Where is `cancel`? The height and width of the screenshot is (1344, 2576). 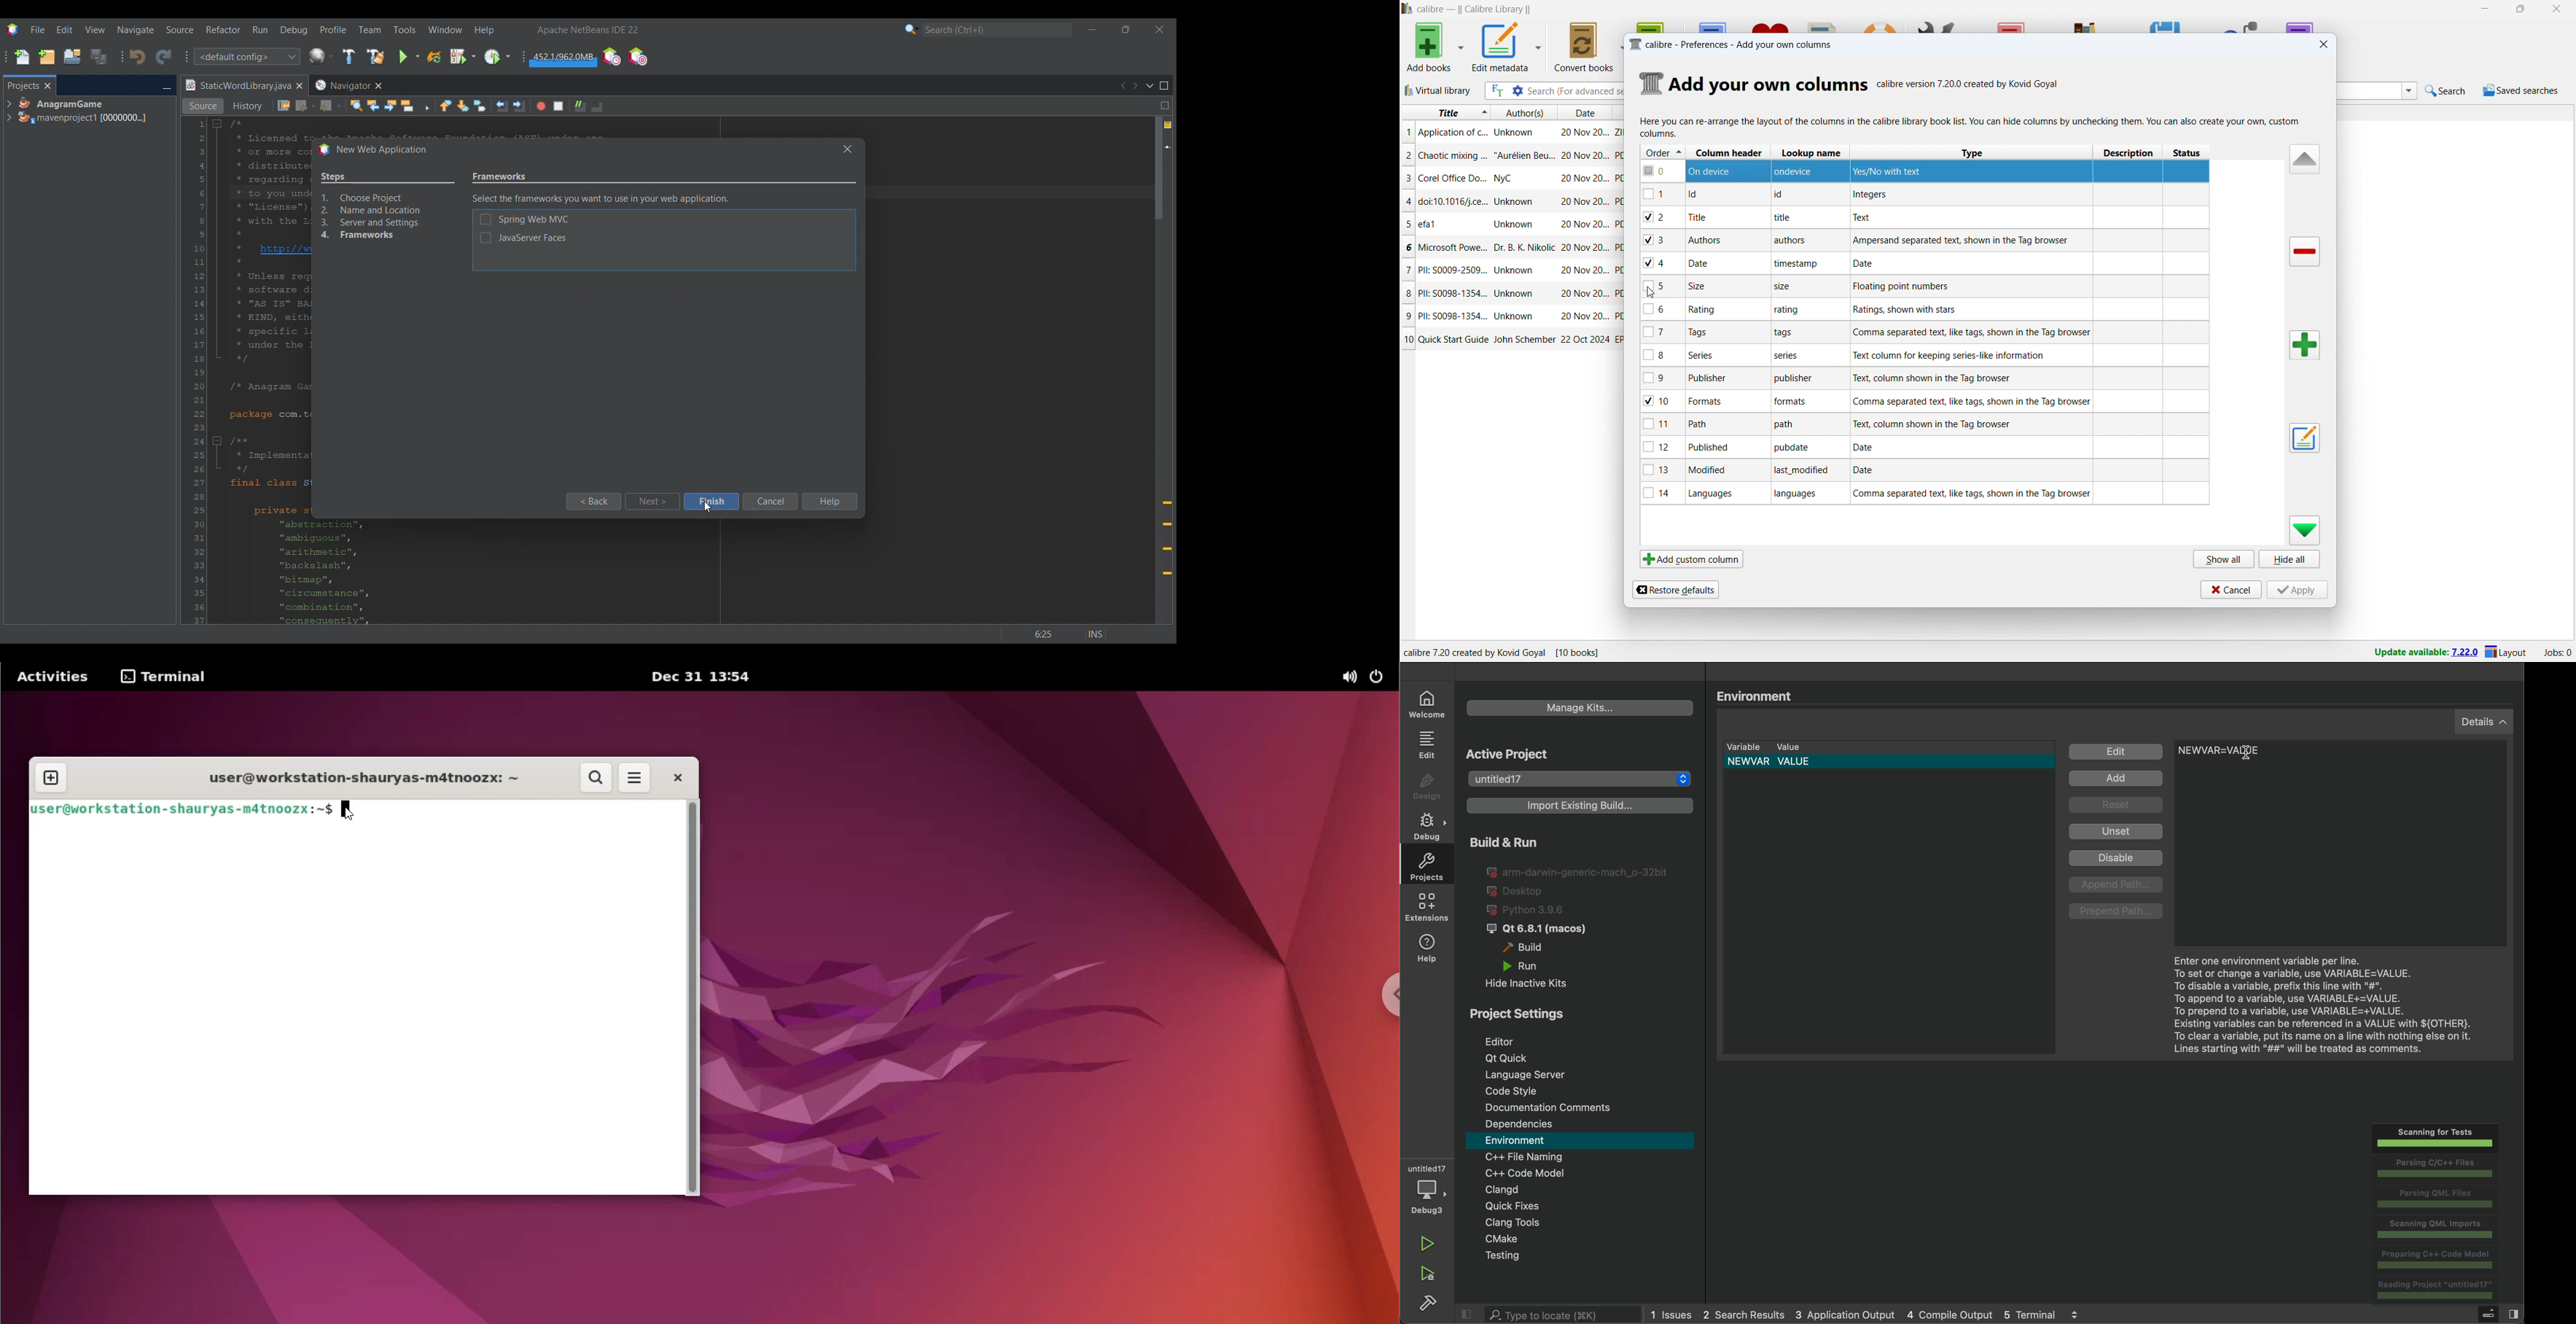
cancel is located at coordinates (2231, 589).